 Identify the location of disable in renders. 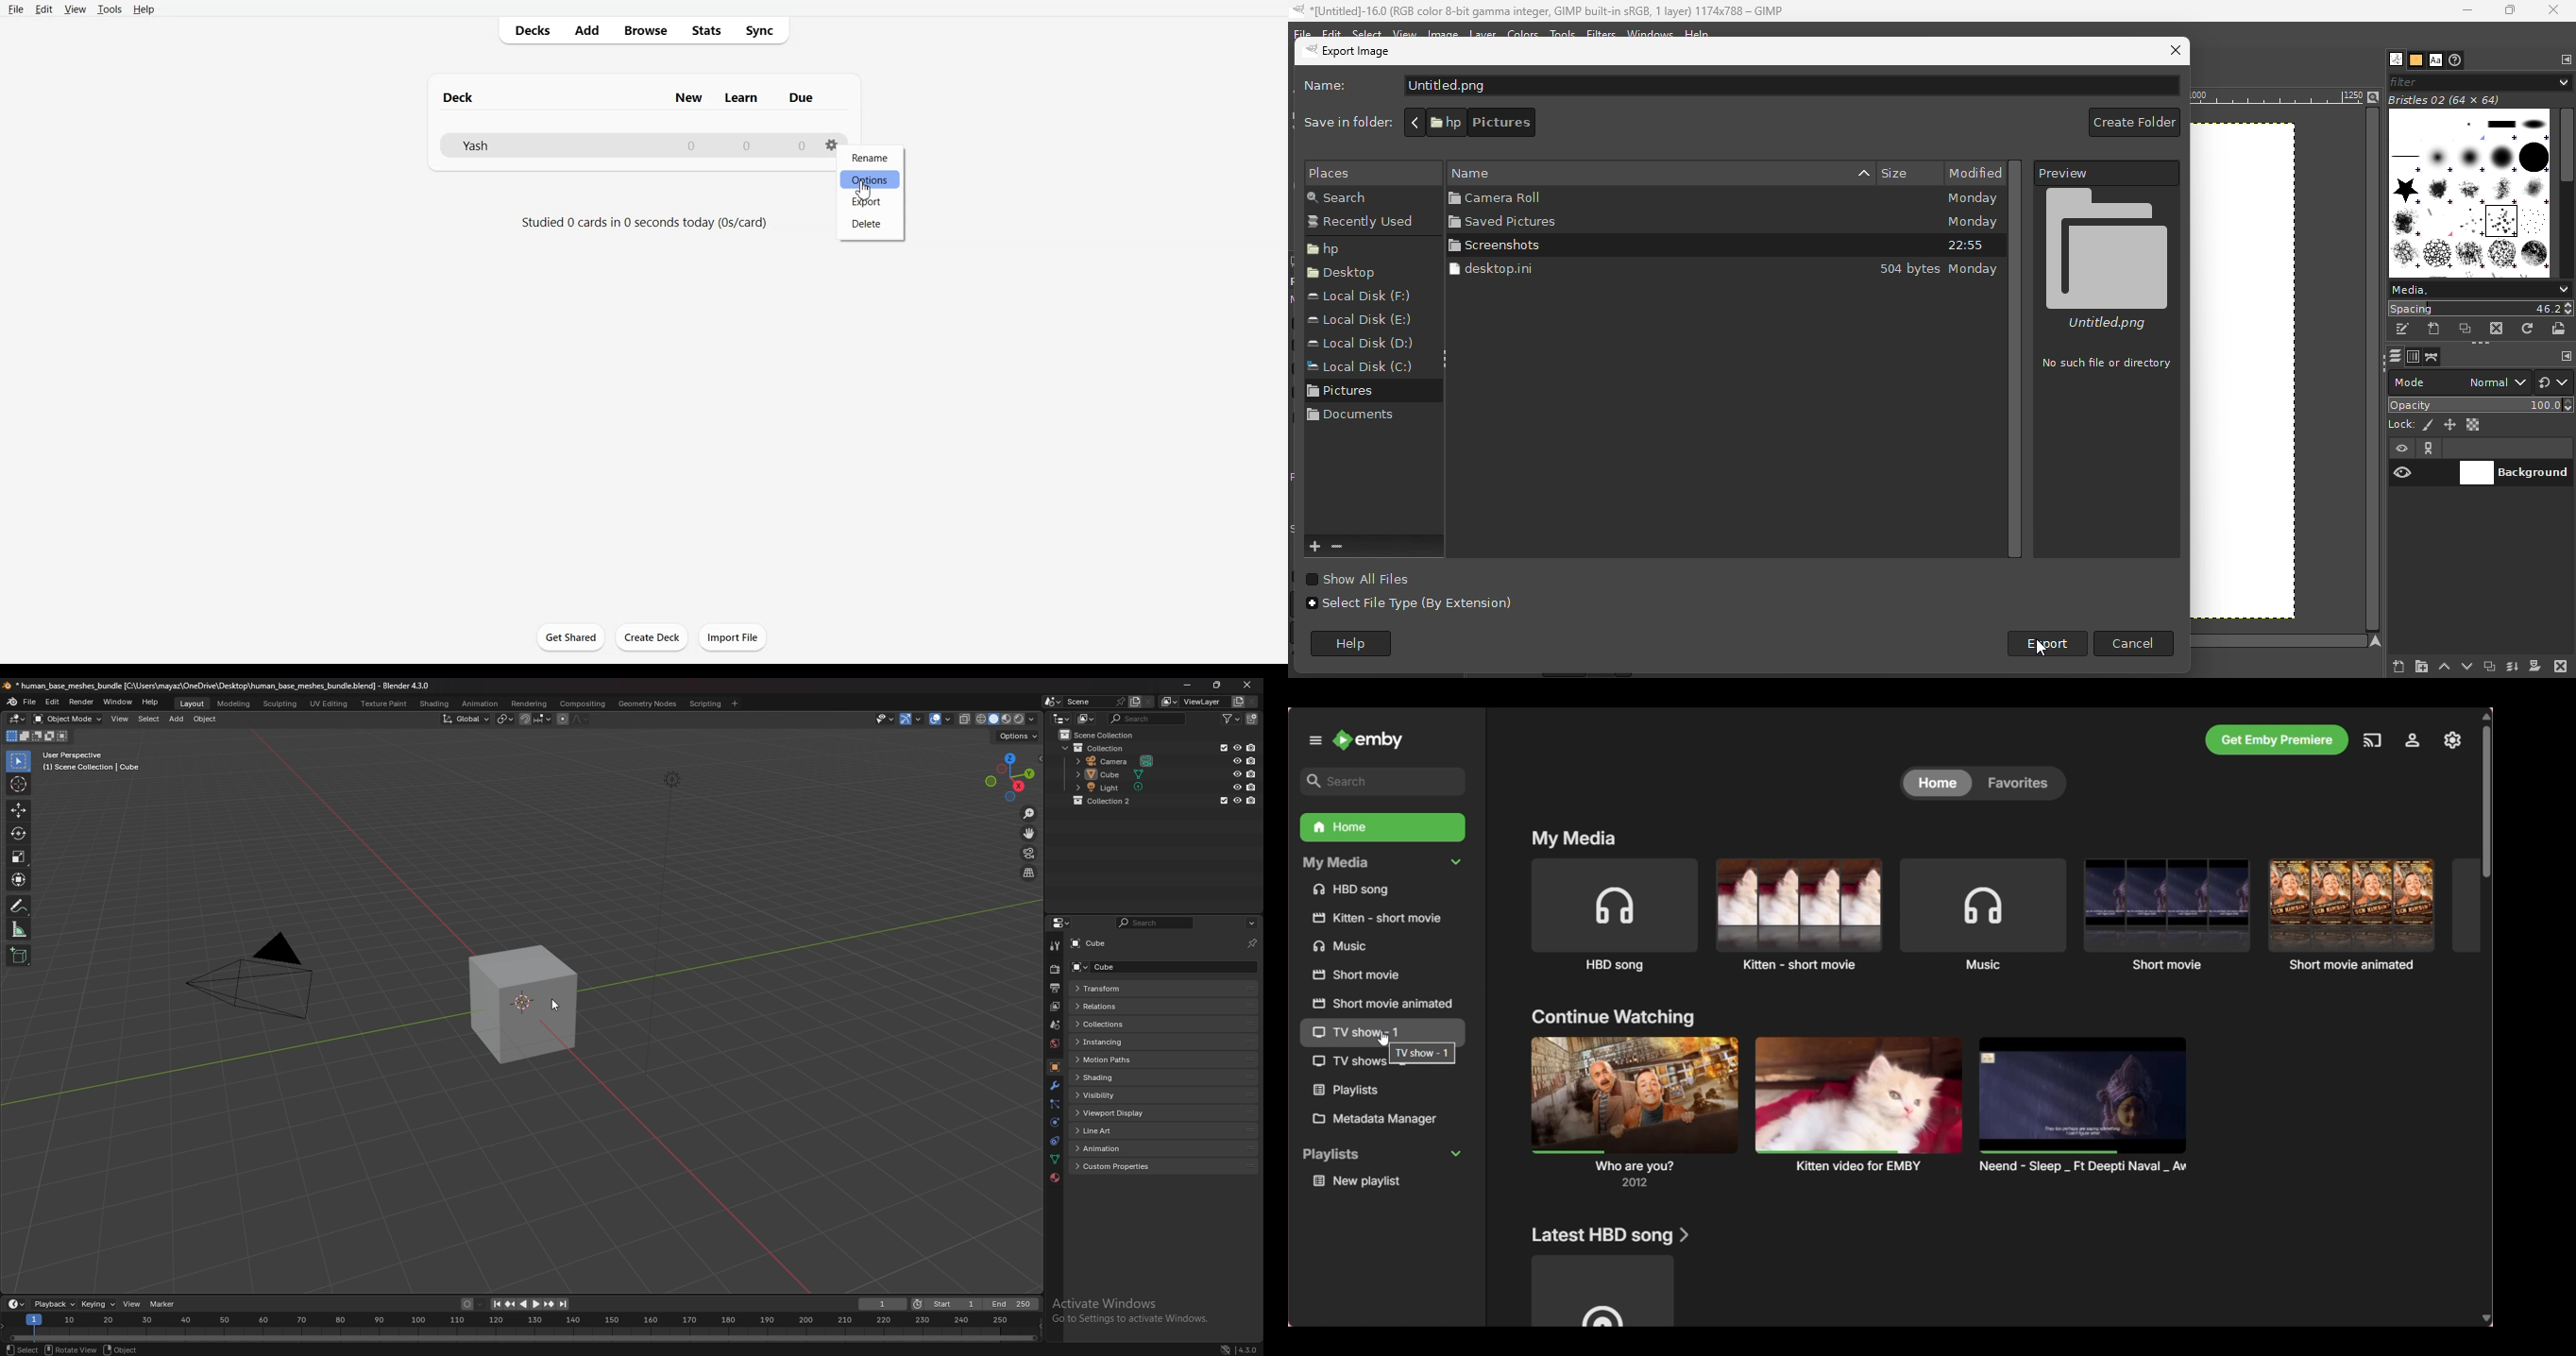
(1253, 761).